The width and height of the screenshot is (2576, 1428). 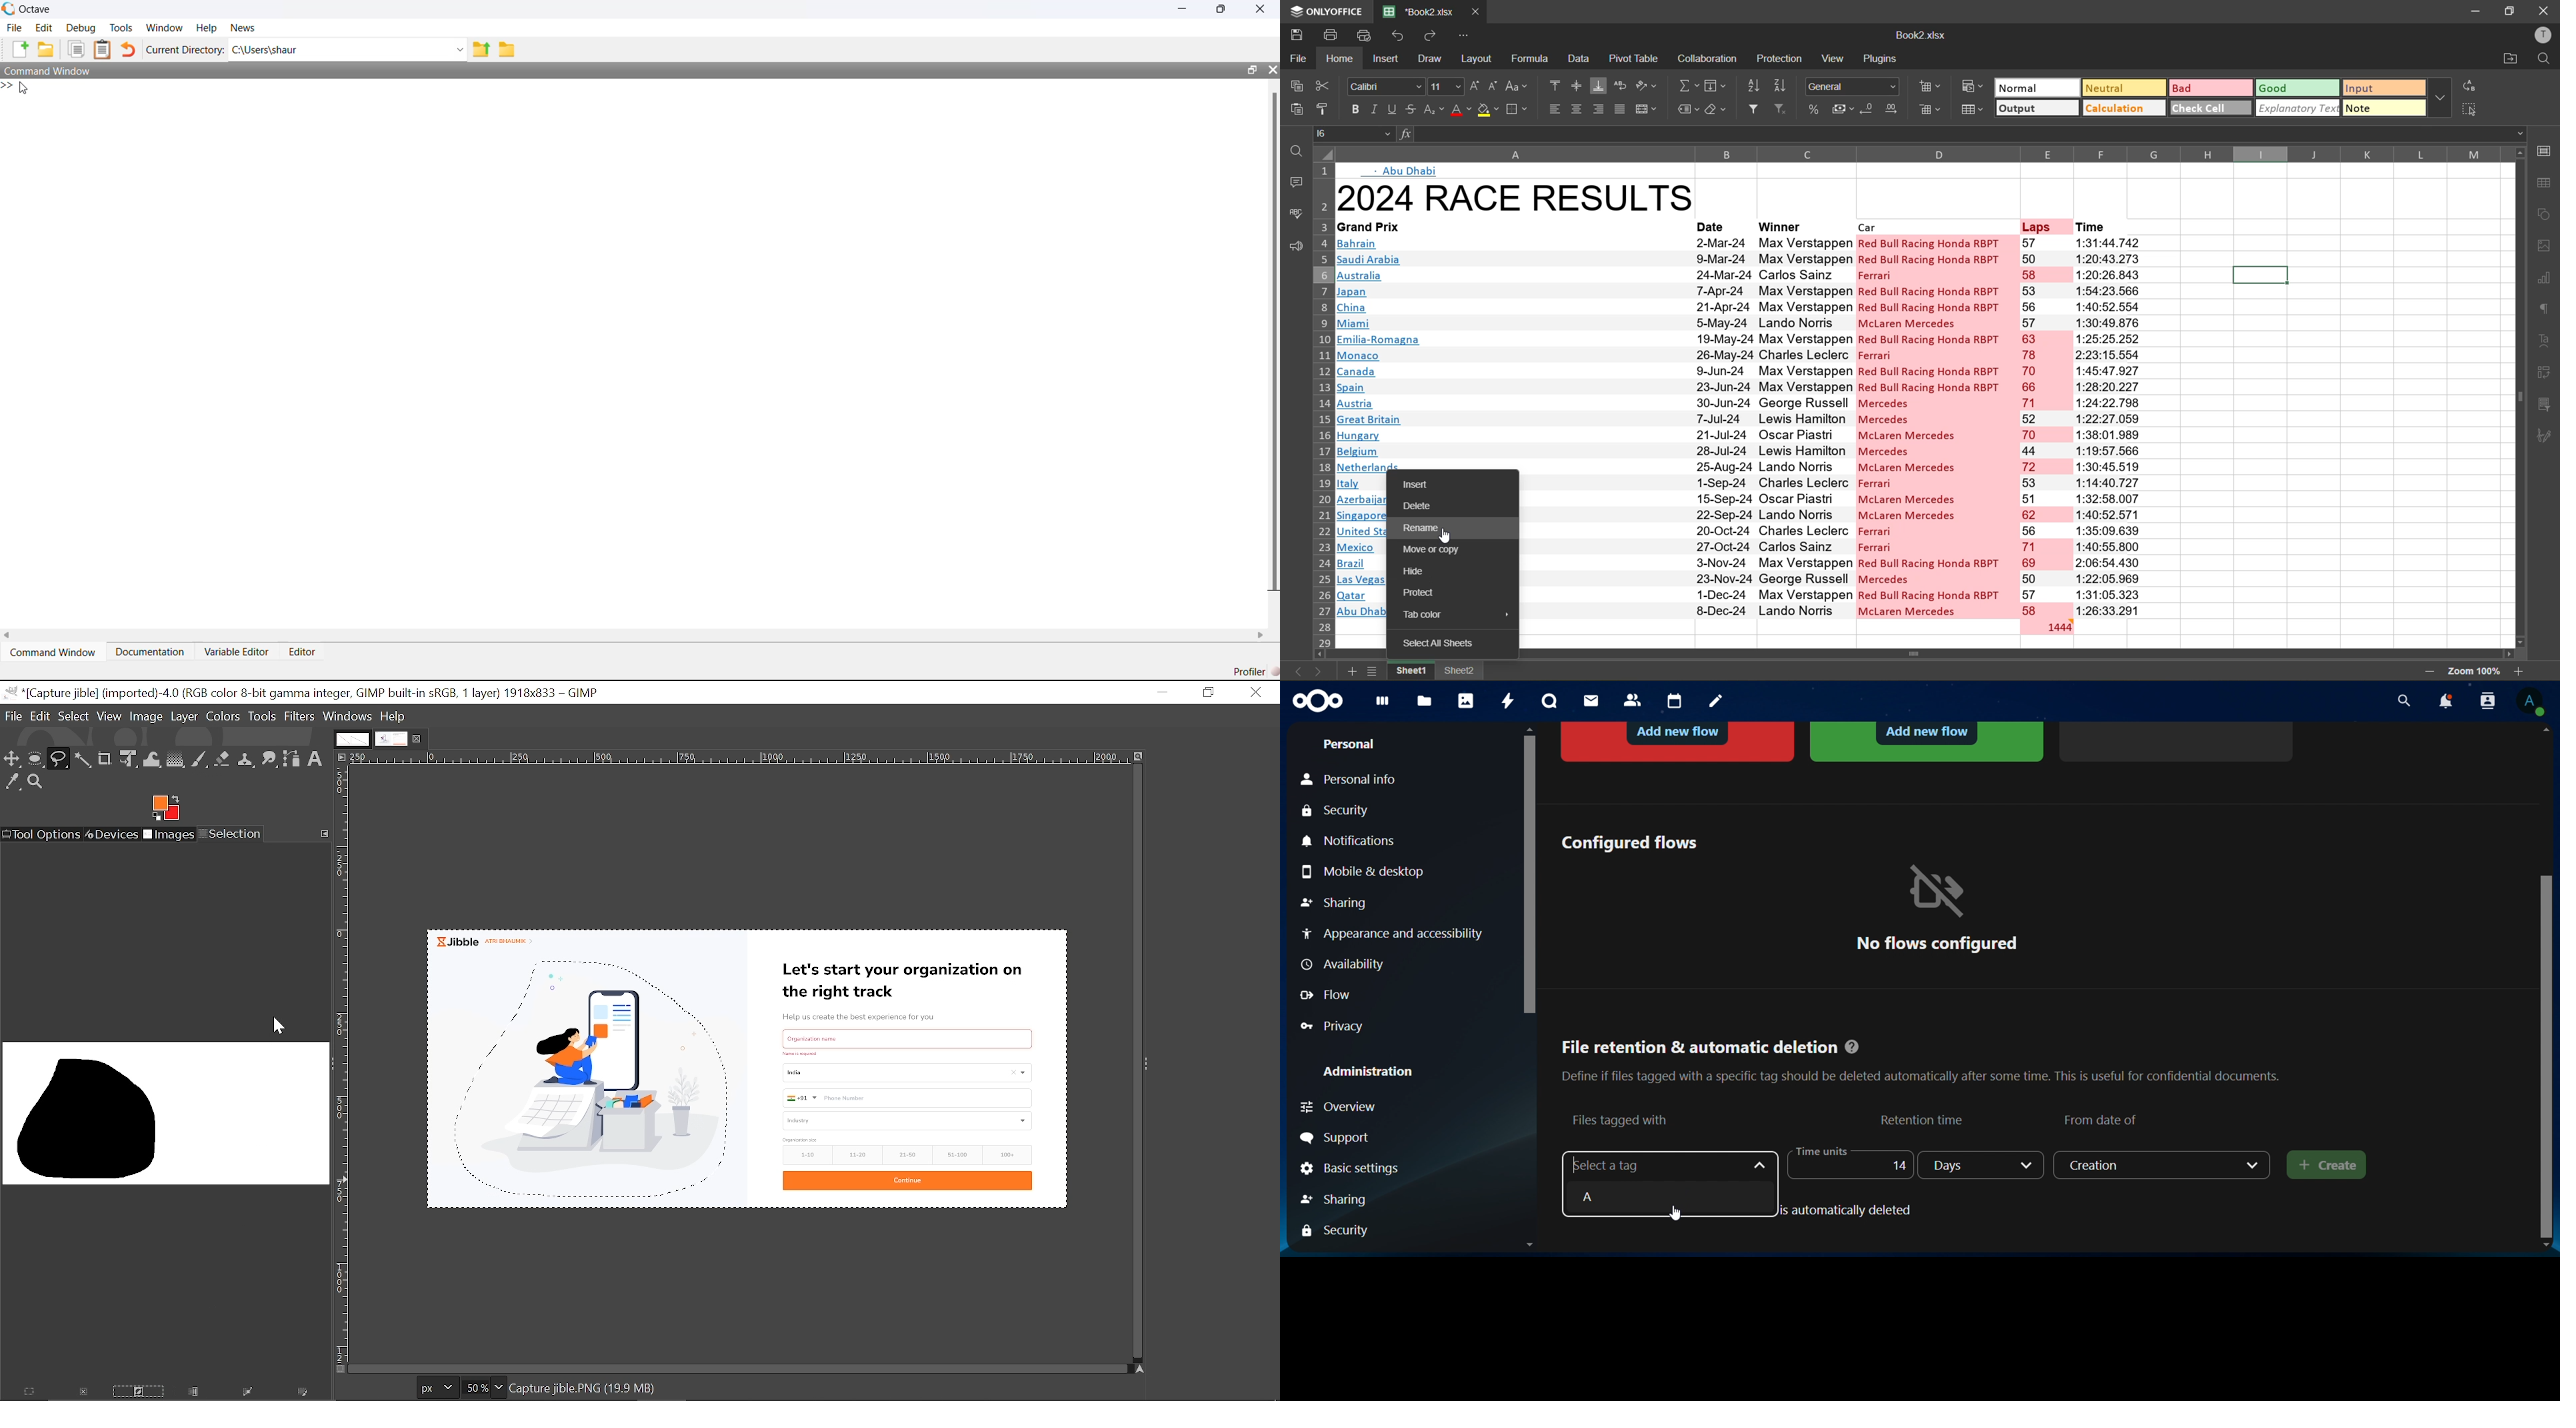 I want to click on shapes, so click(x=2544, y=213).